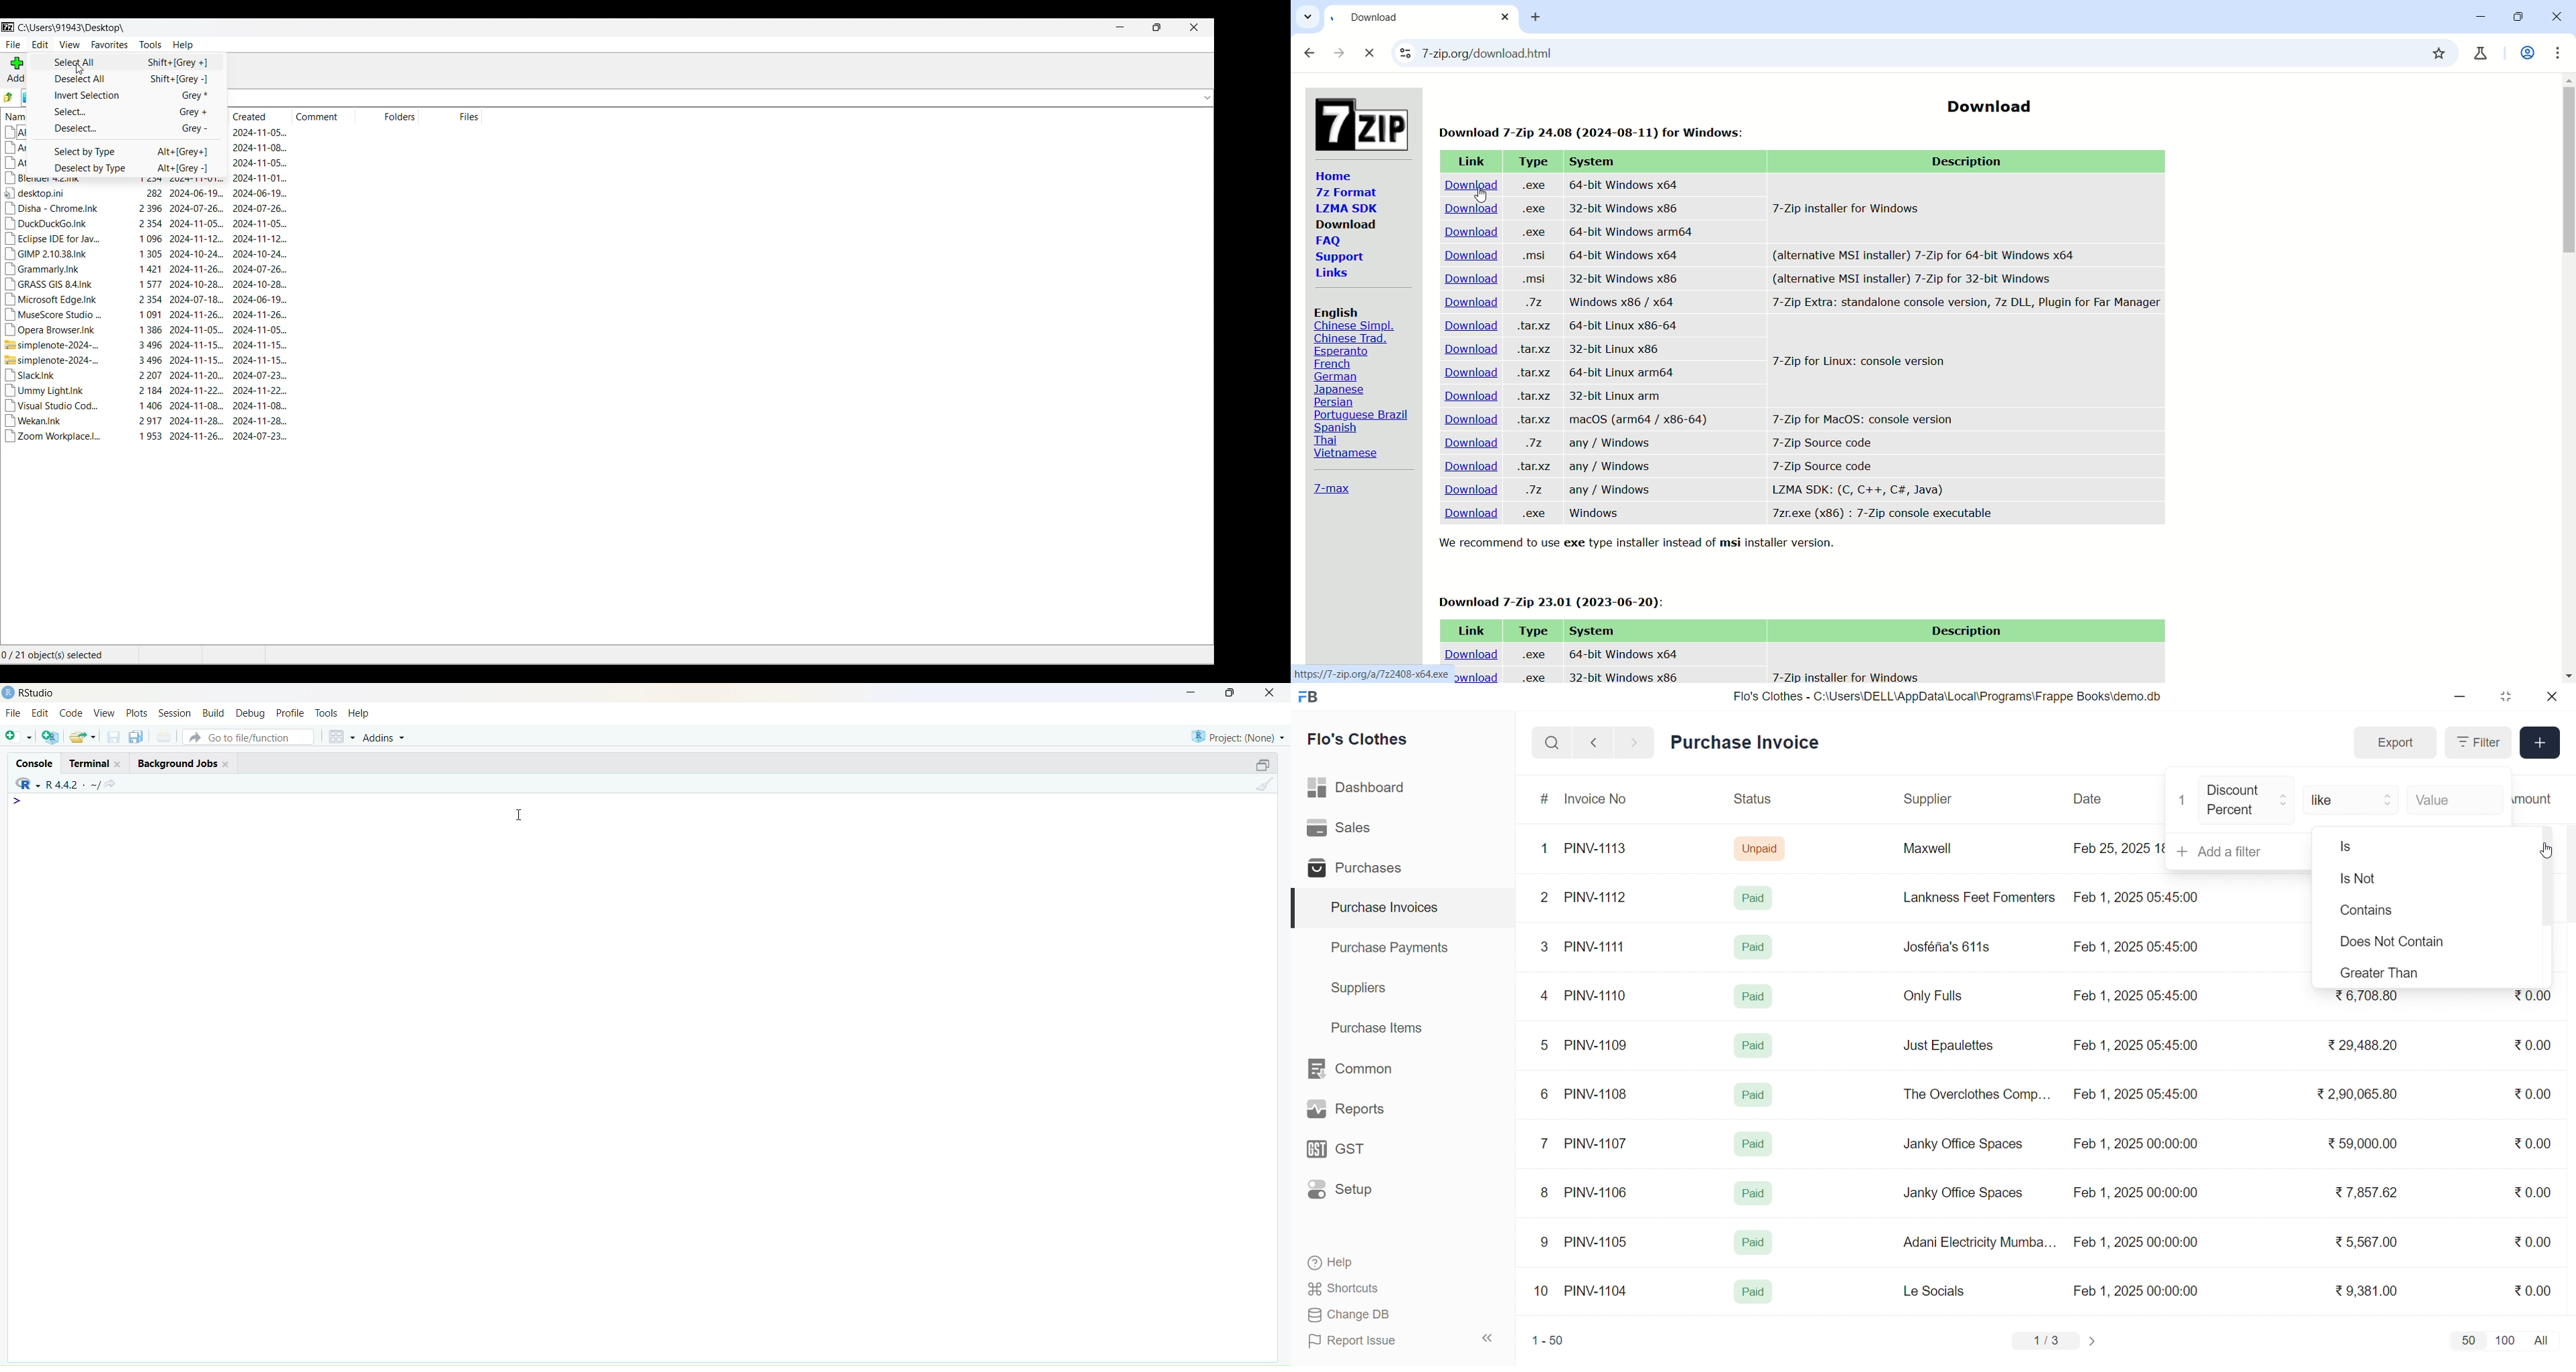  I want to click on Maxwell, so click(1943, 853).